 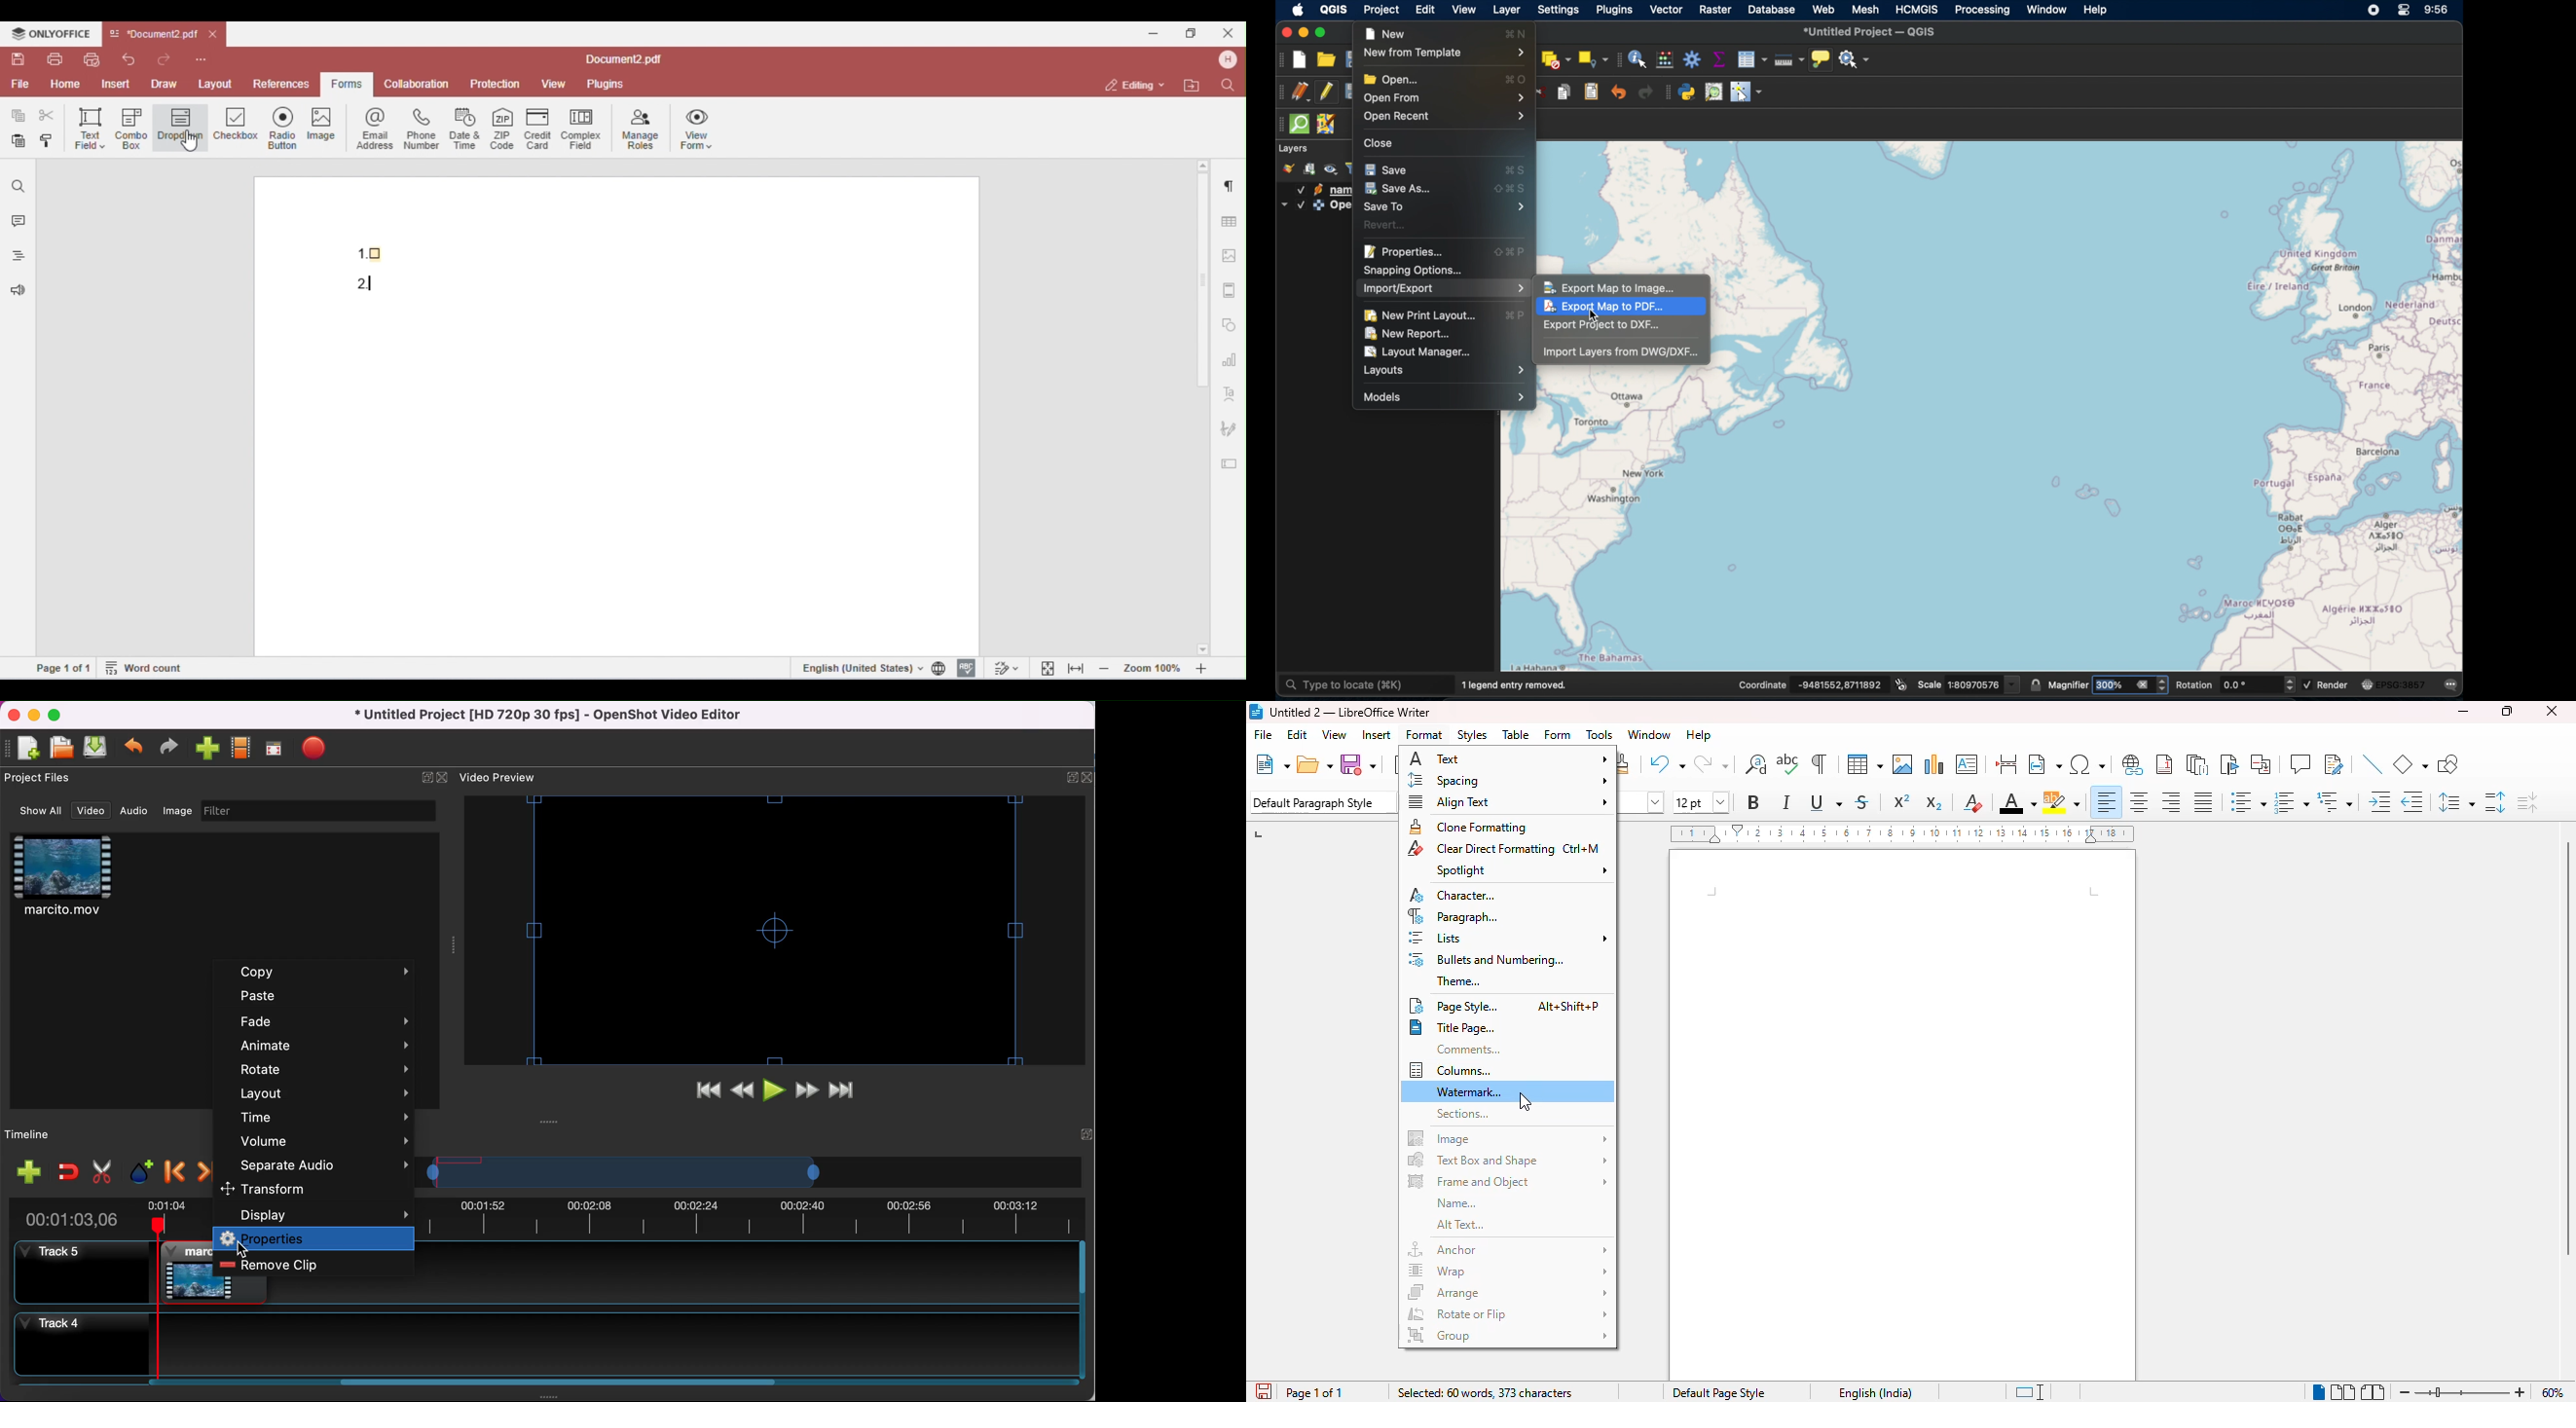 What do you see at coordinates (1592, 92) in the screenshot?
I see `paste features` at bounding box center [1592, 92].